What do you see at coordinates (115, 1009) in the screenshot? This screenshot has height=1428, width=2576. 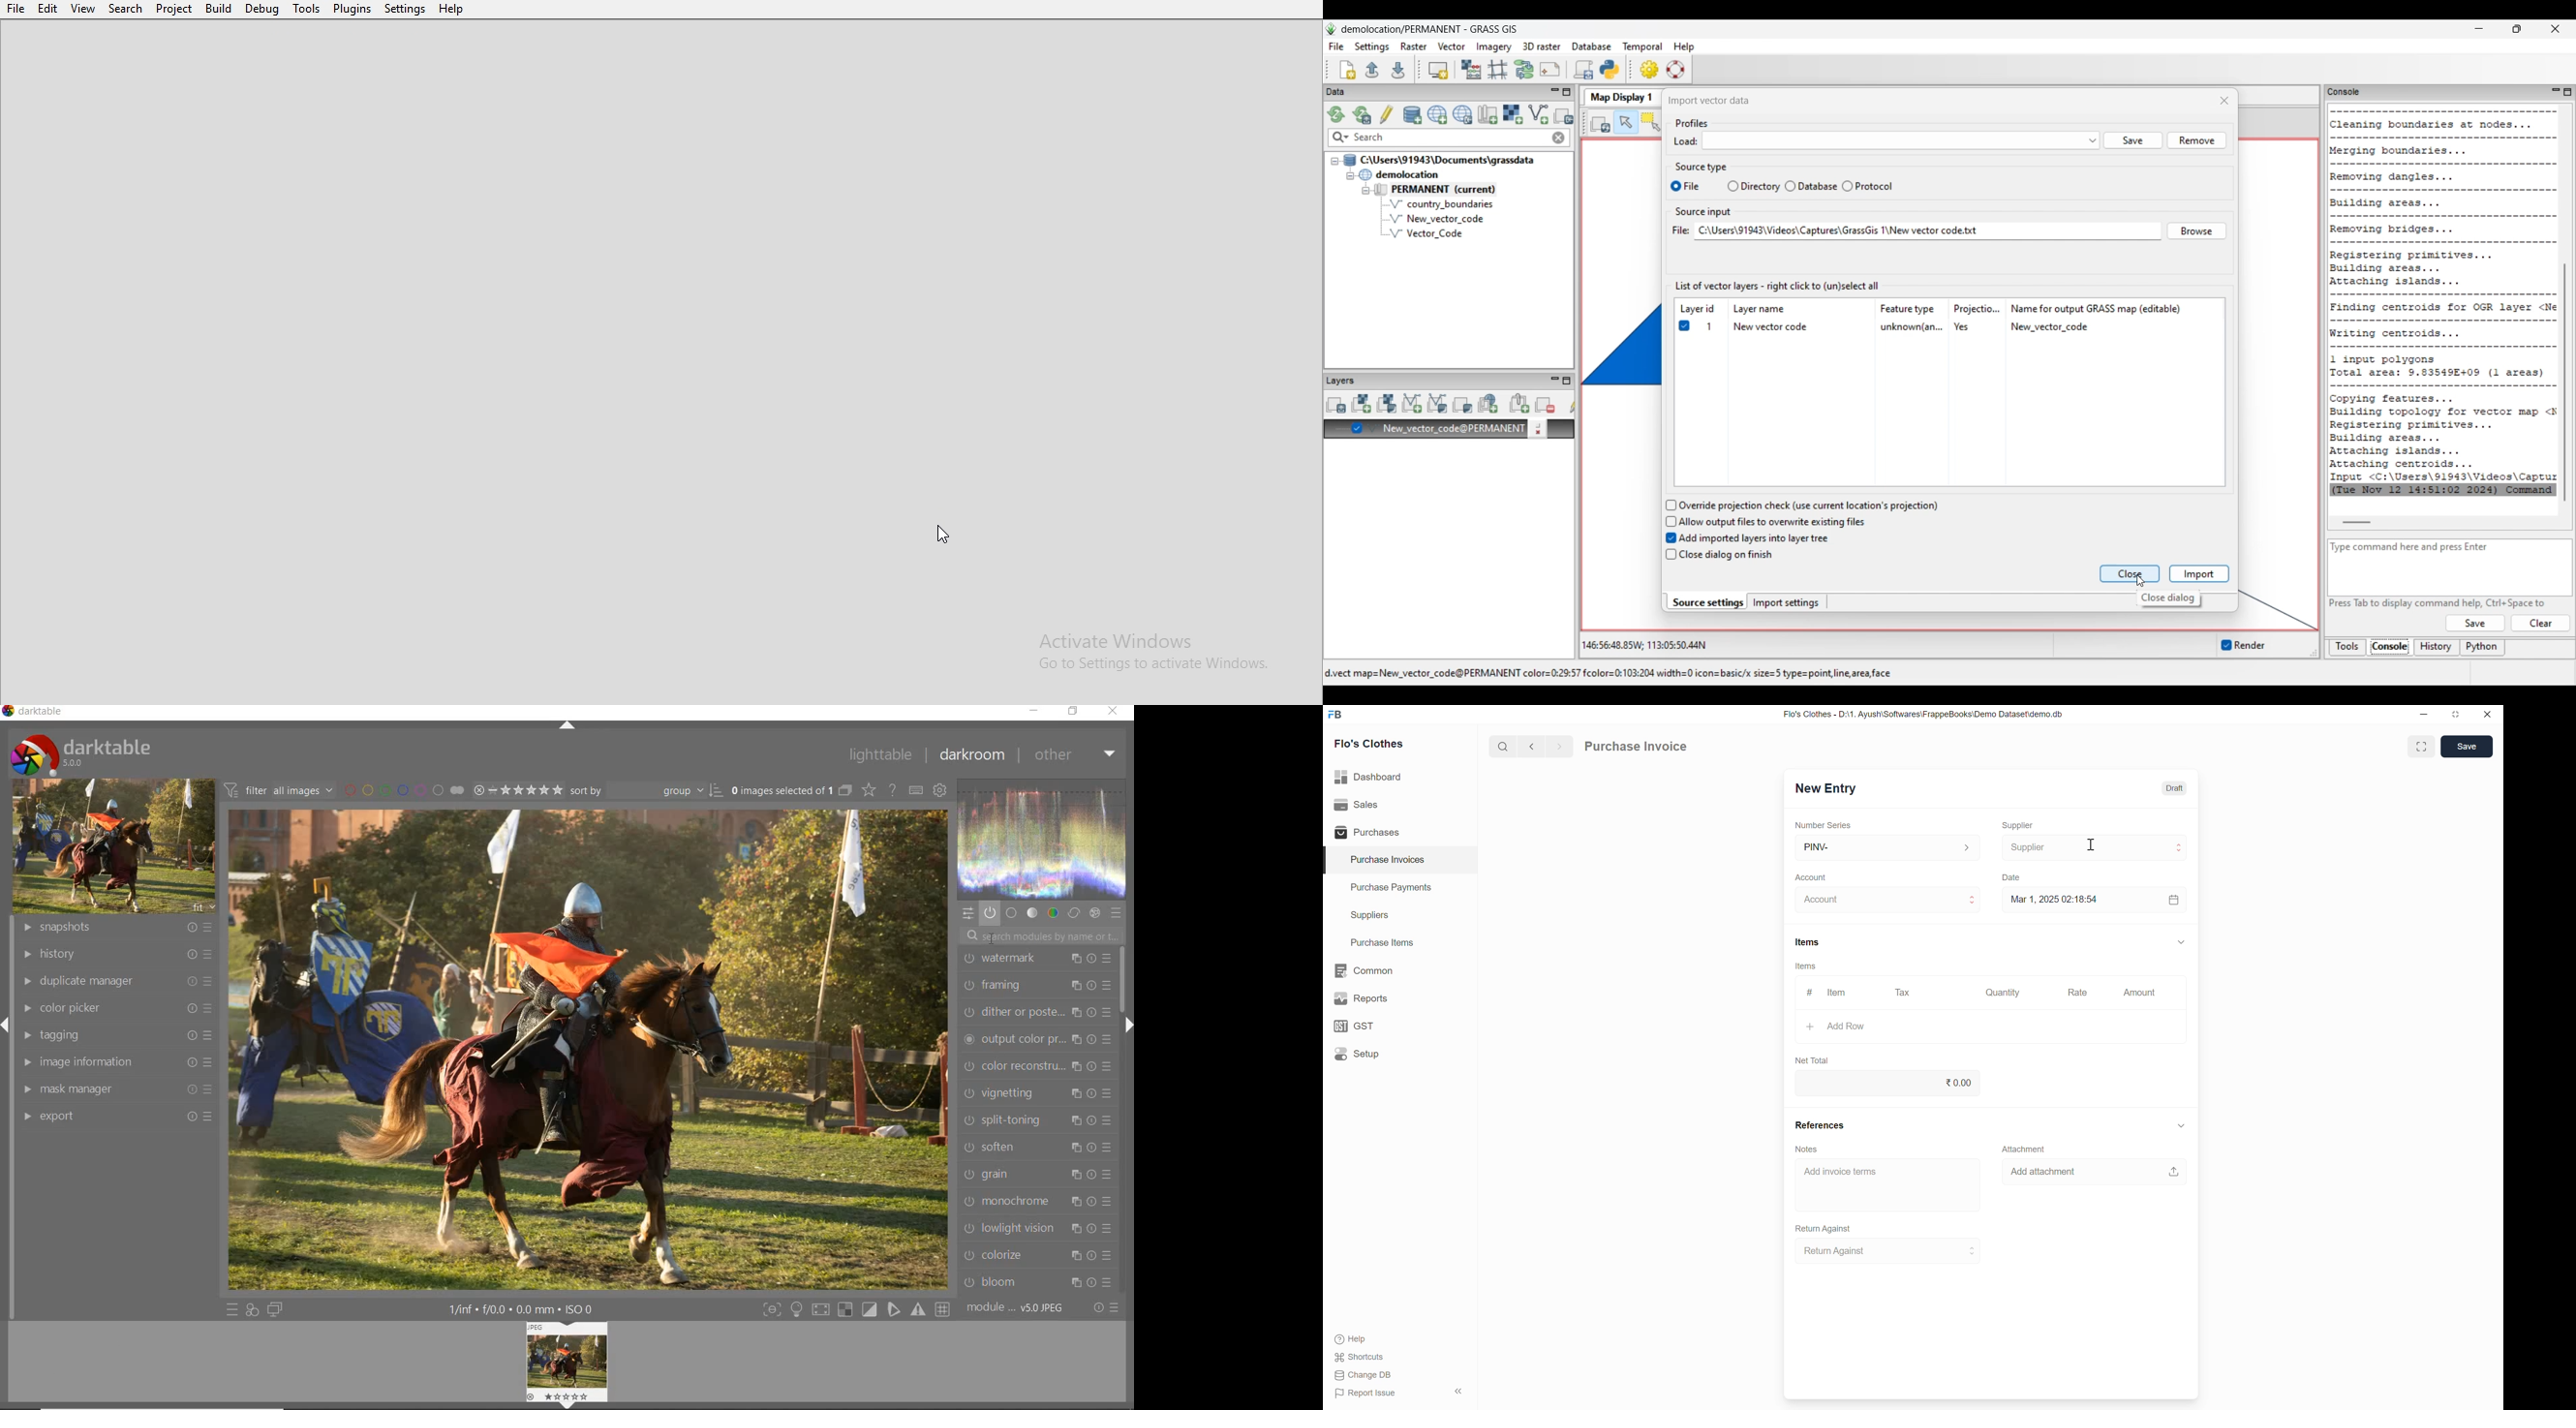 I see `color picker` at bounding box center [115, 1009].